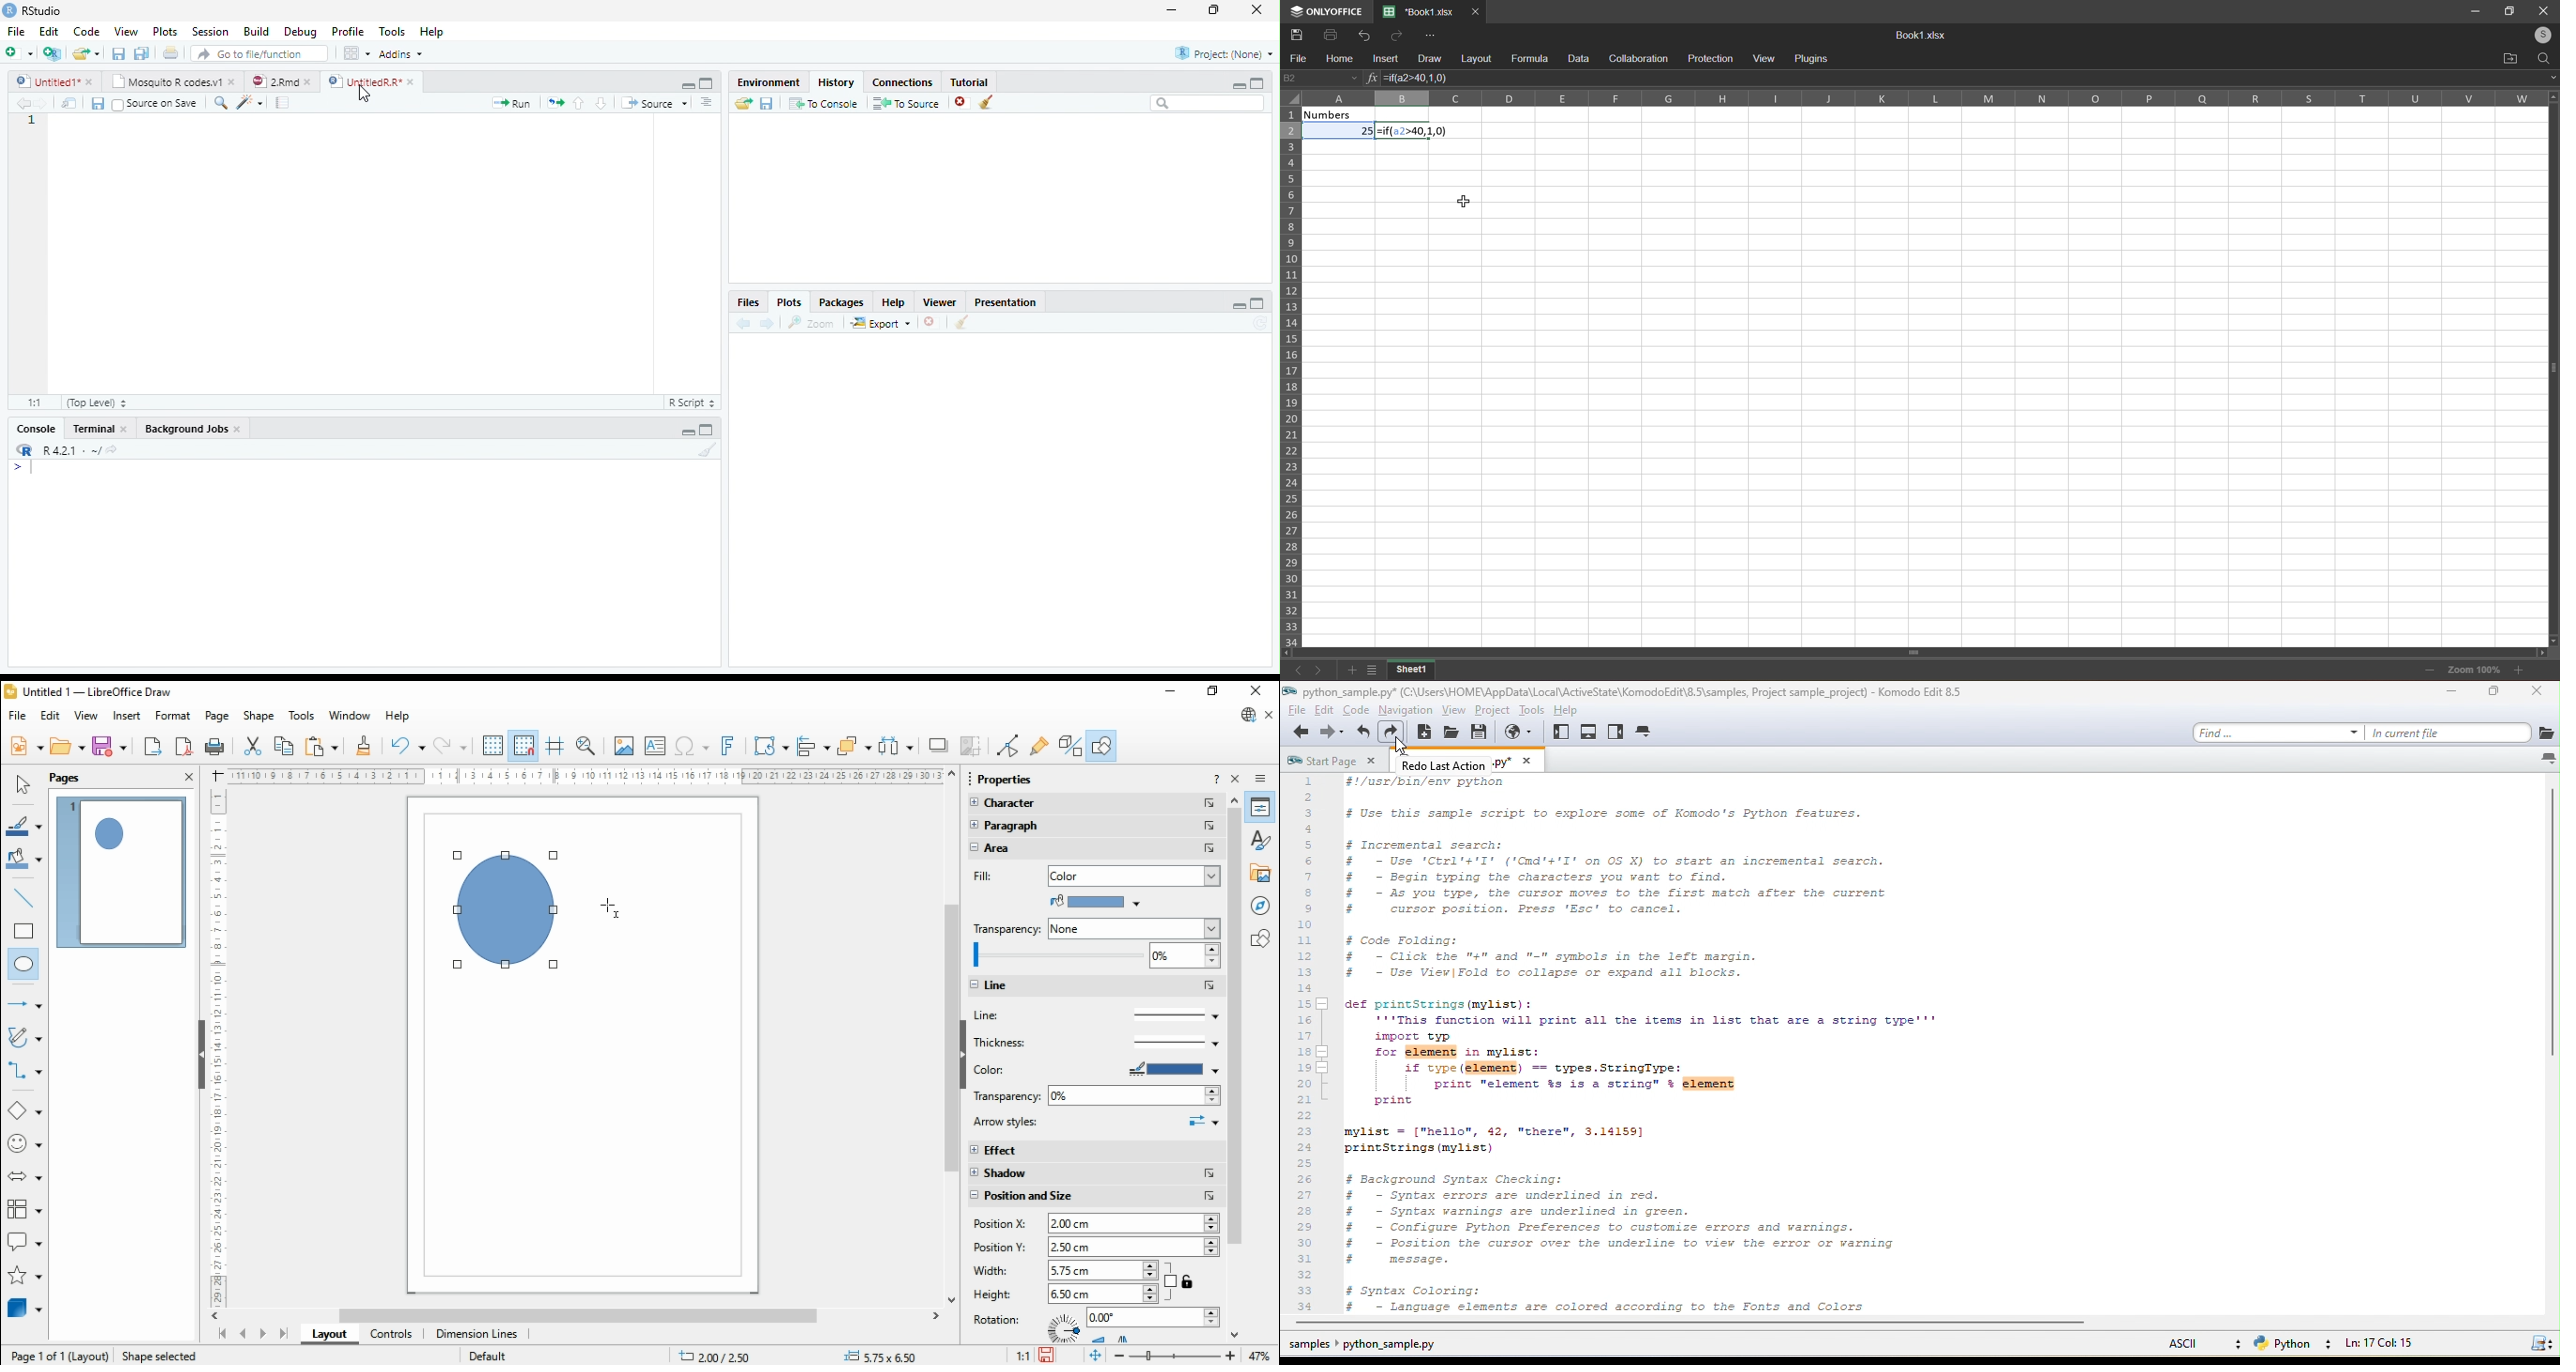 Image resolution: width=2576 pixels, height=1372 pixels. What do you see at coordinates (1392, 733) in the screenshot?
I see `redo` at bounding box center [1392, 733].